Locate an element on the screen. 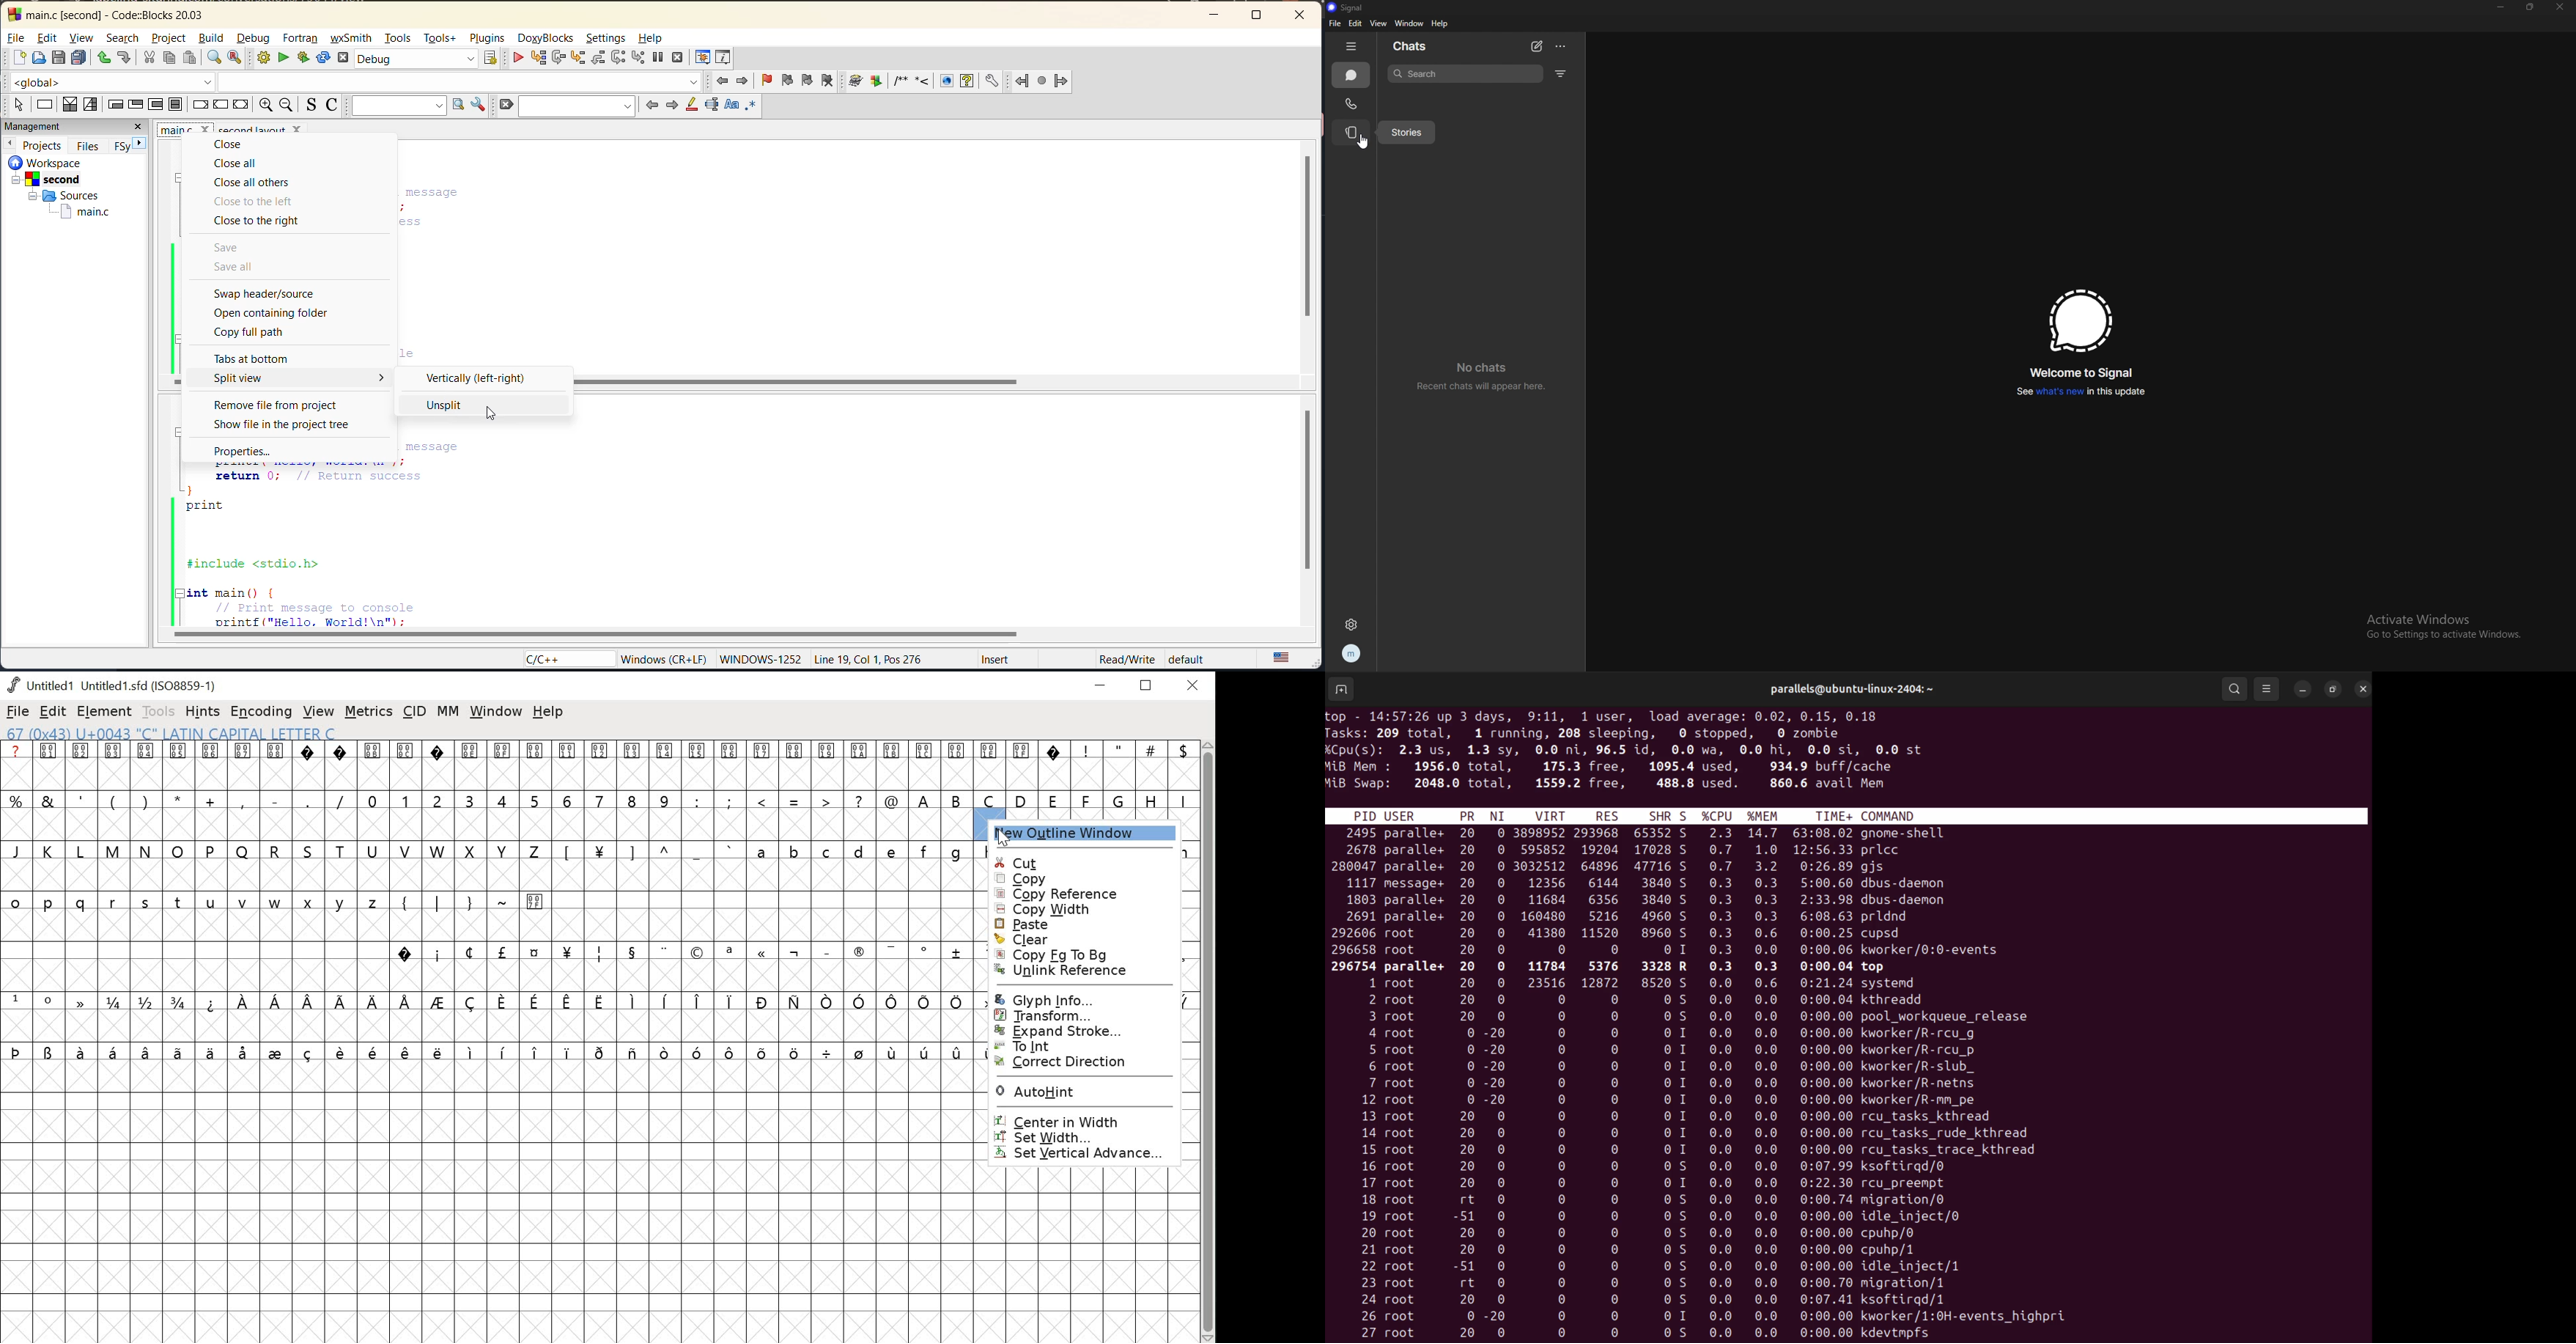  file is located at coordinates (15, 37).